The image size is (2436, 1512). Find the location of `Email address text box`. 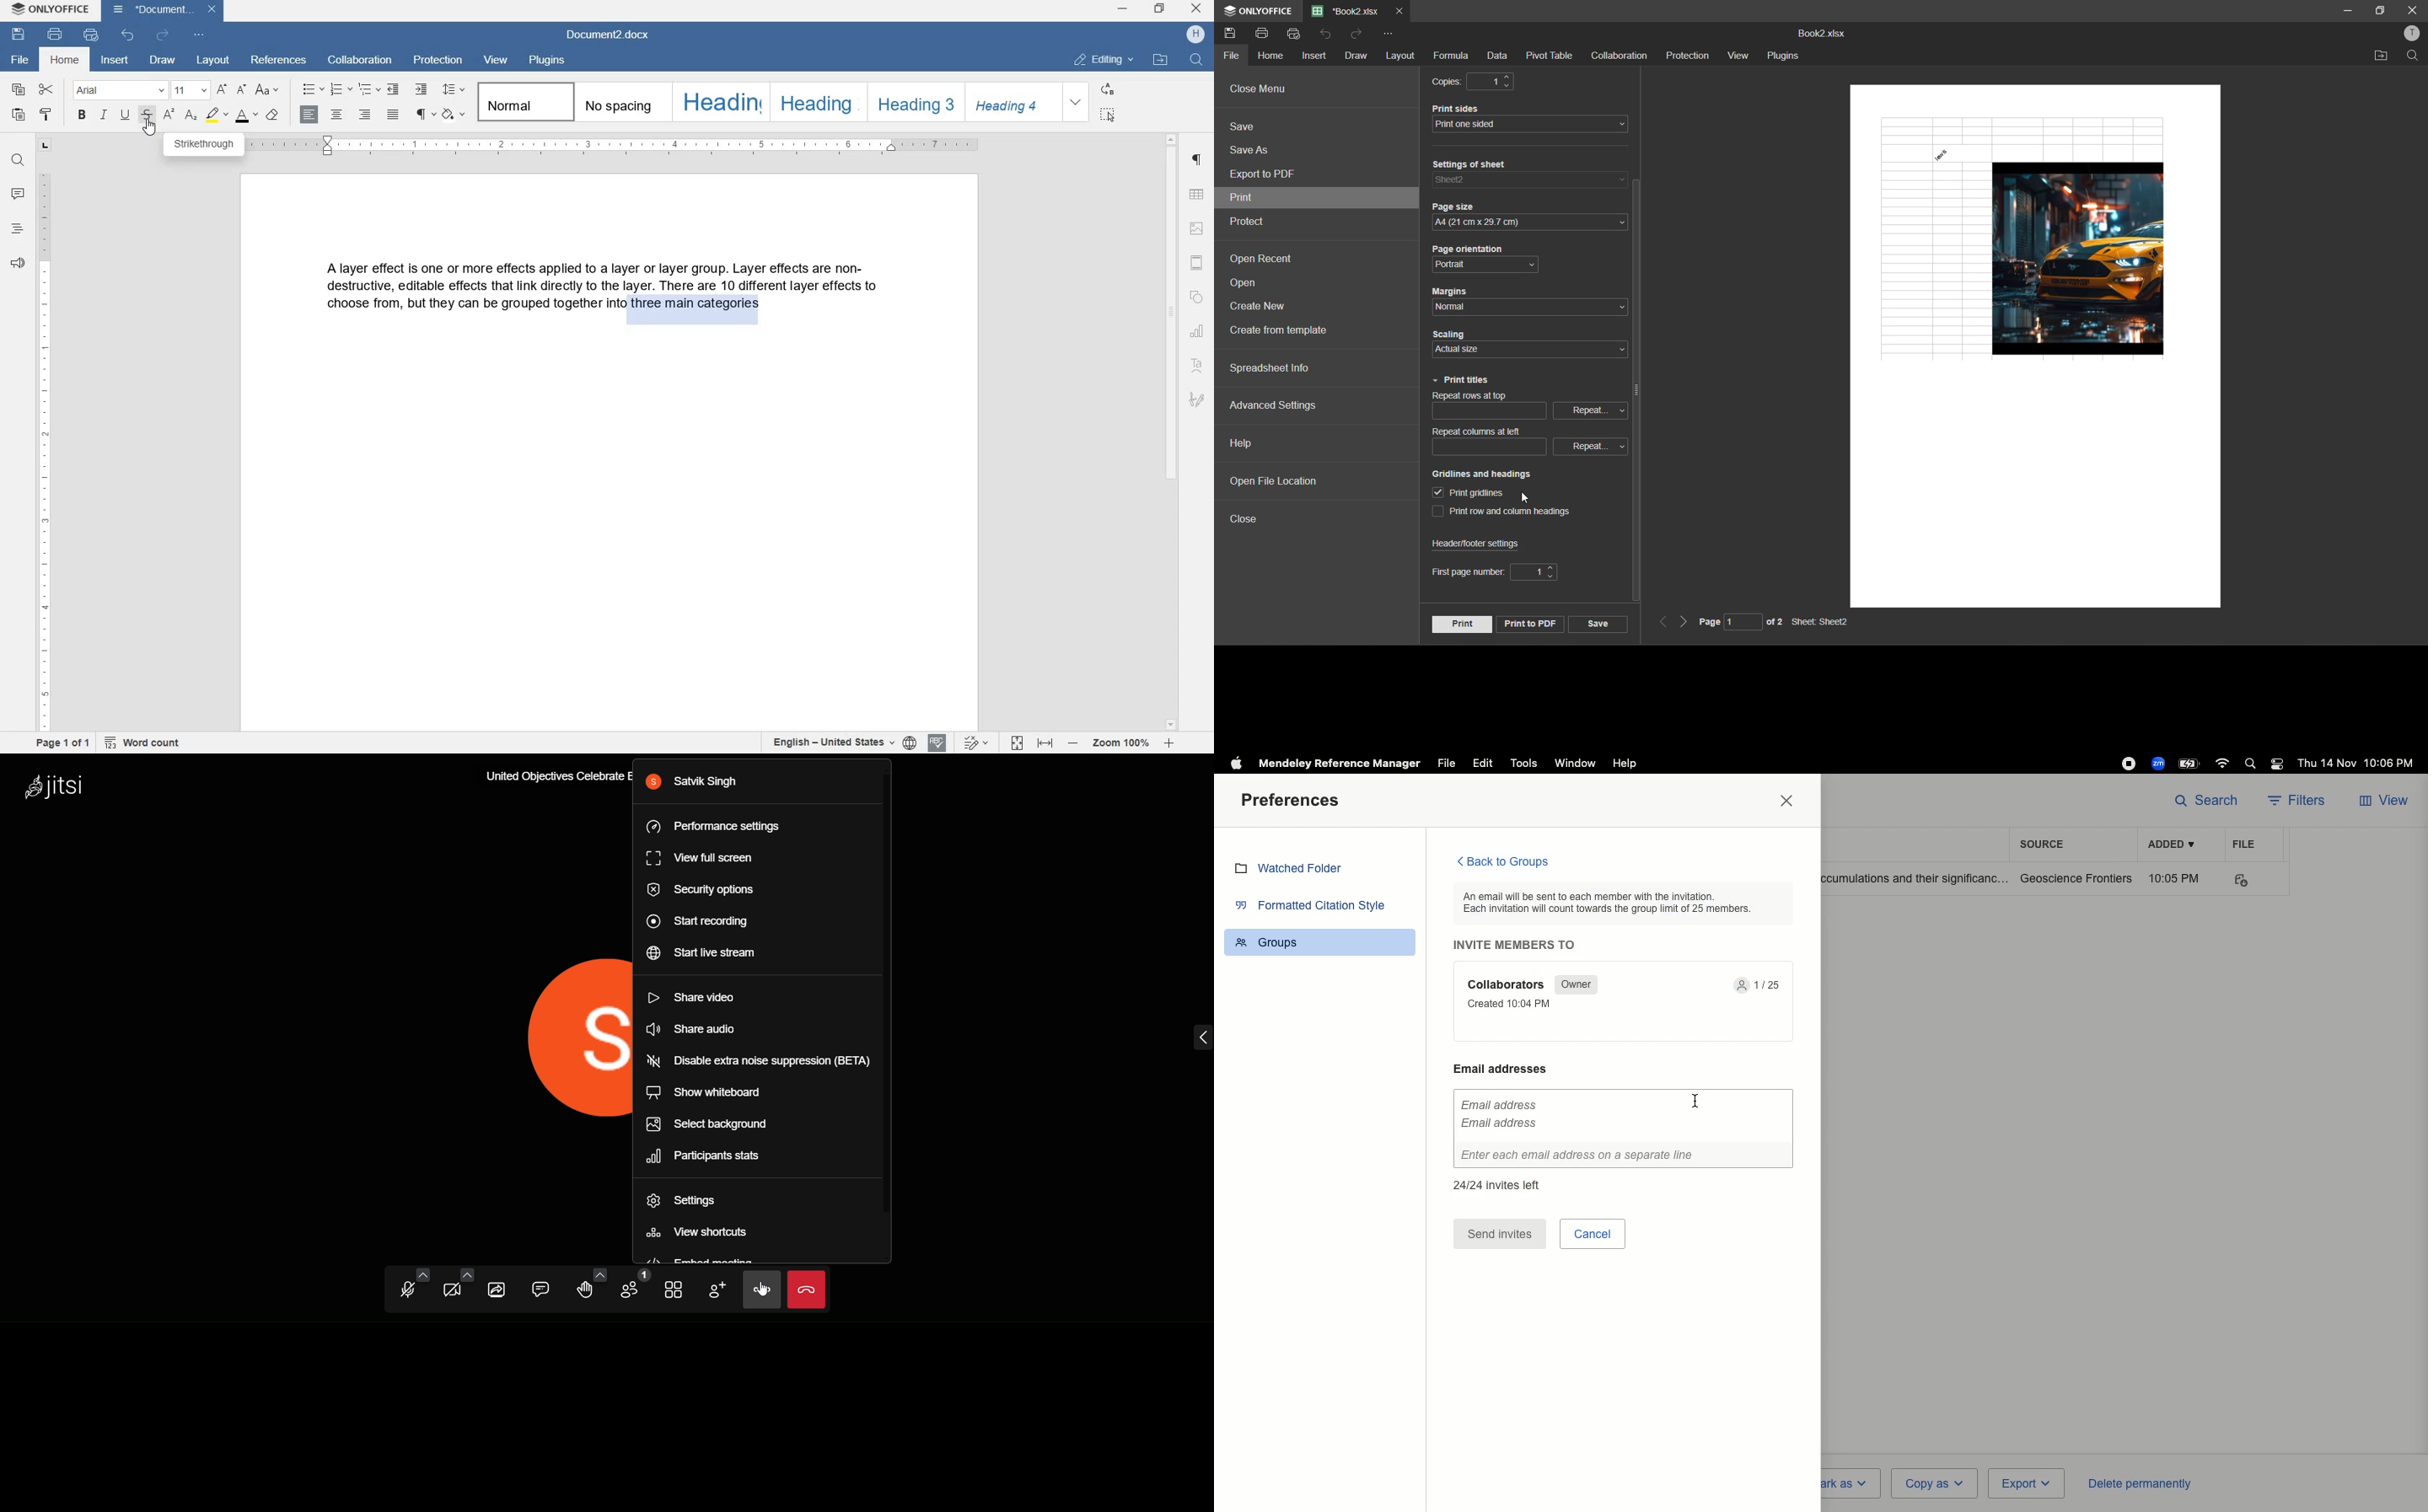

Email address text box is located at coordinates (1623, 1129).